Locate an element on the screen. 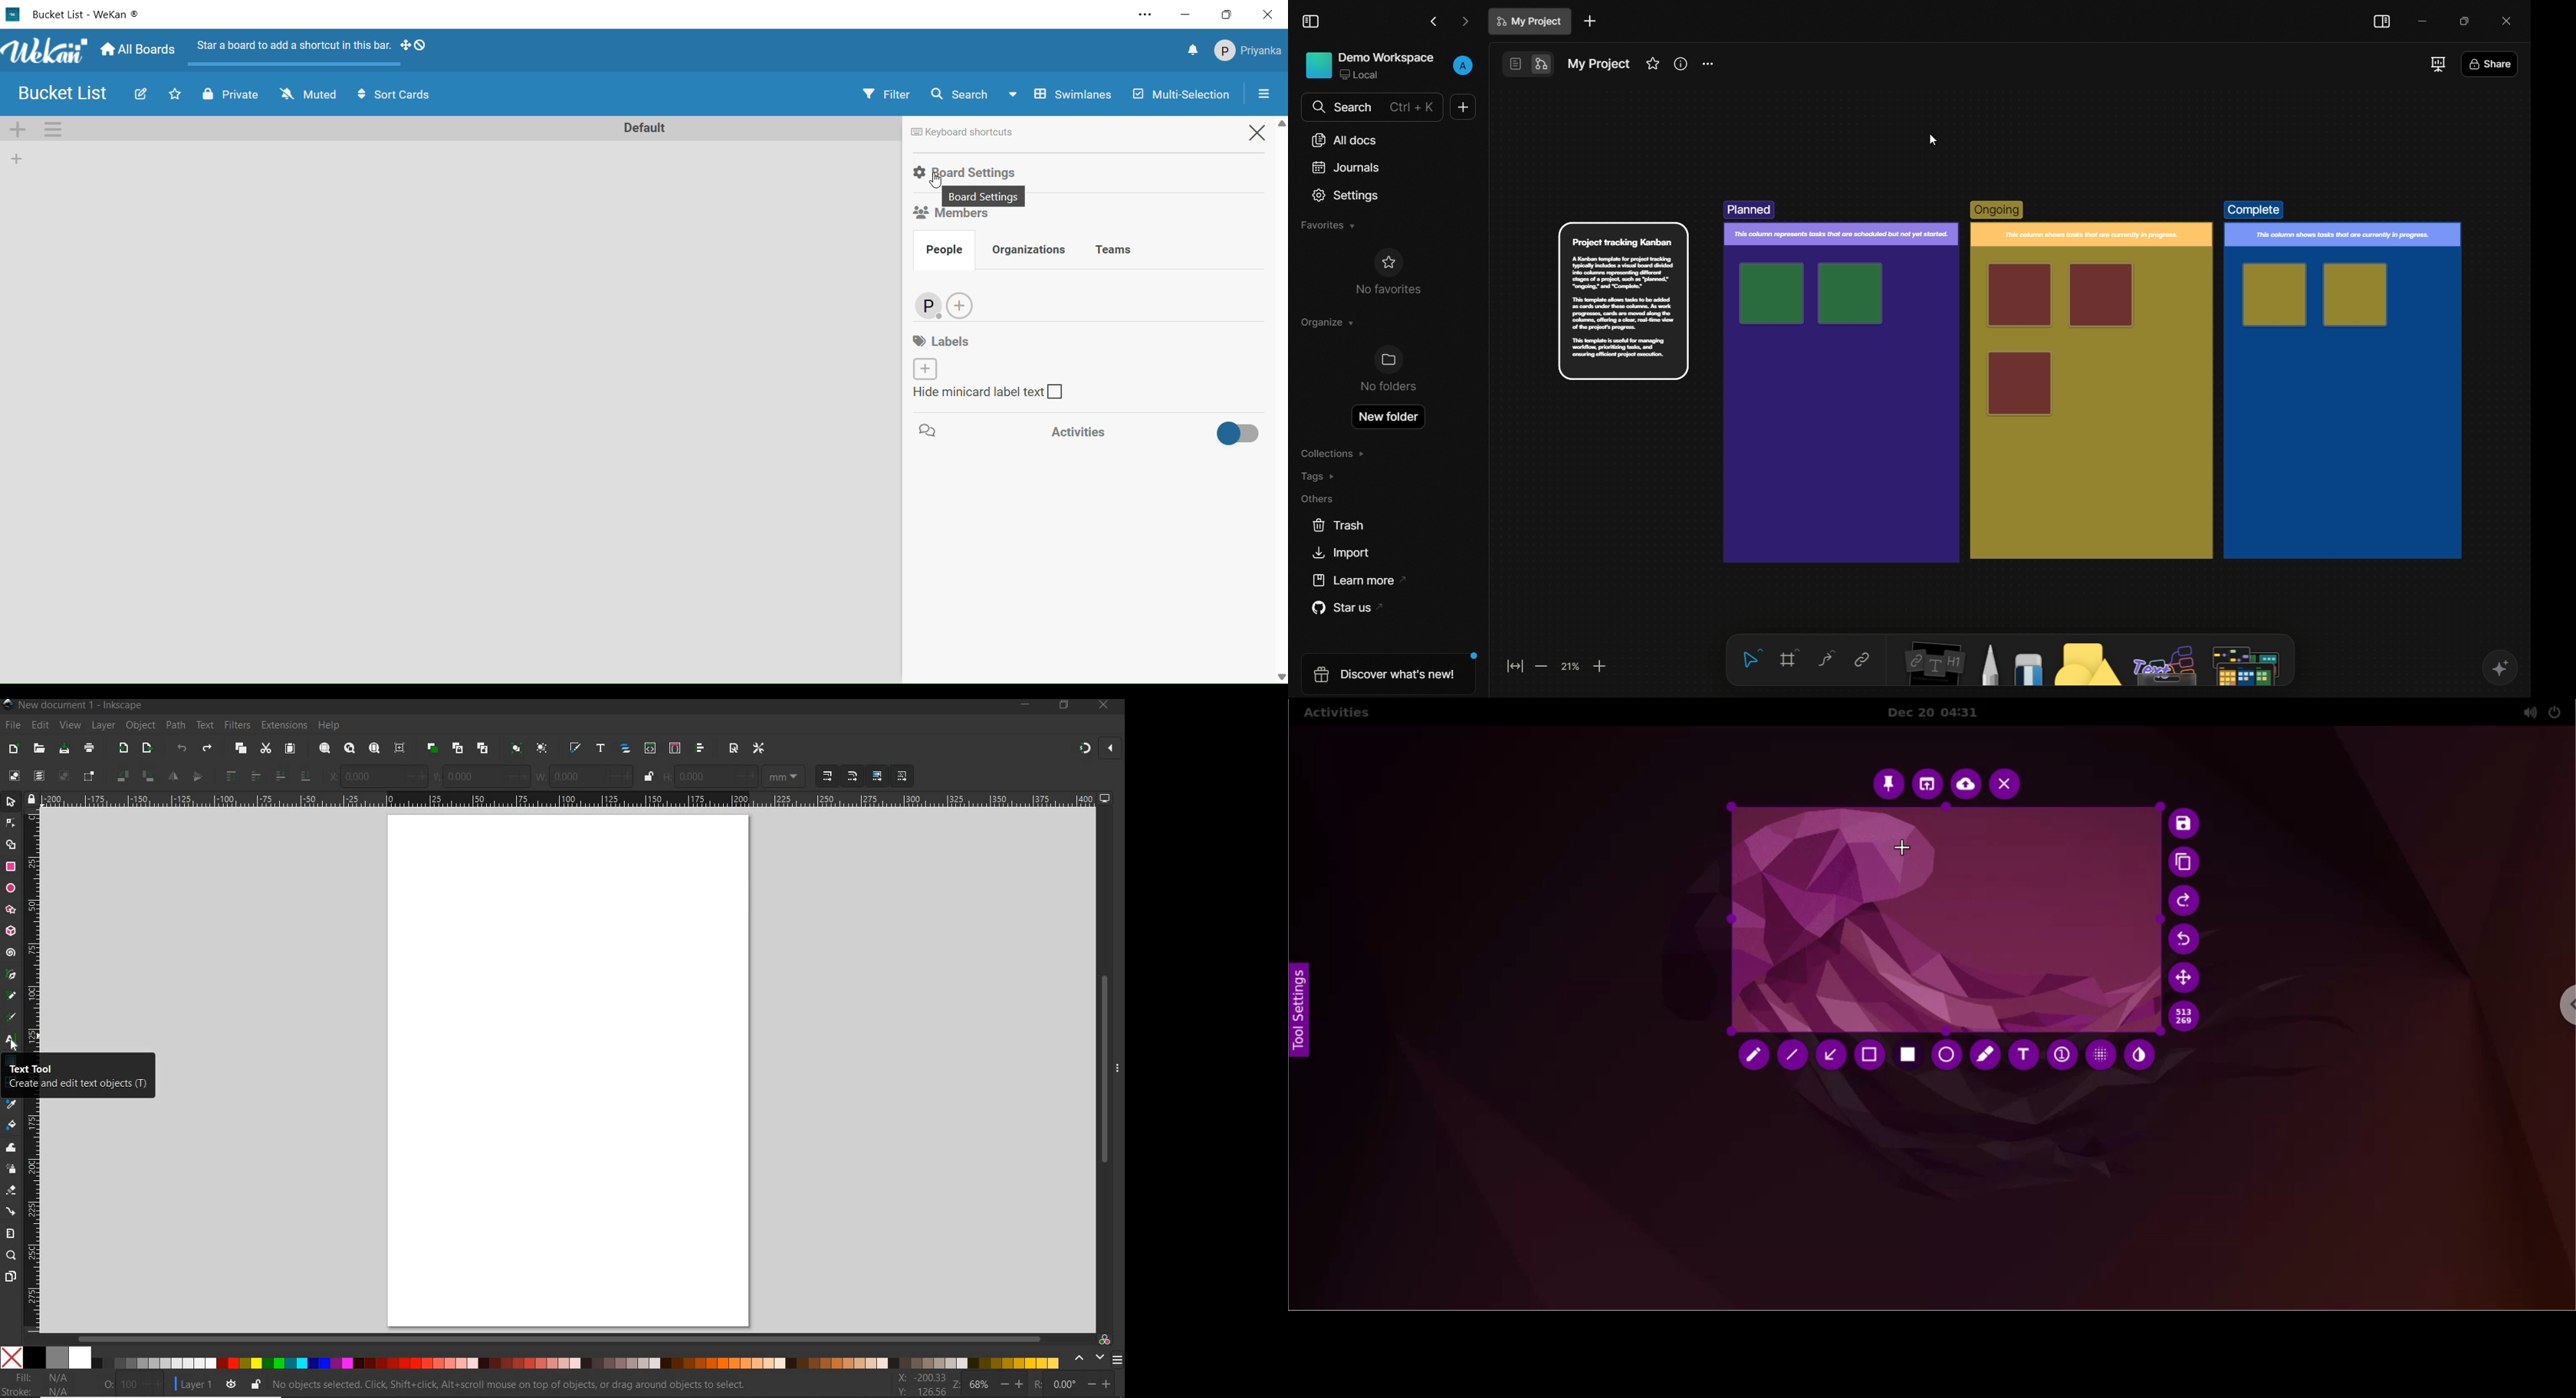 The image size is (2576, 1400). undo is located at coordinates (2185, 939).